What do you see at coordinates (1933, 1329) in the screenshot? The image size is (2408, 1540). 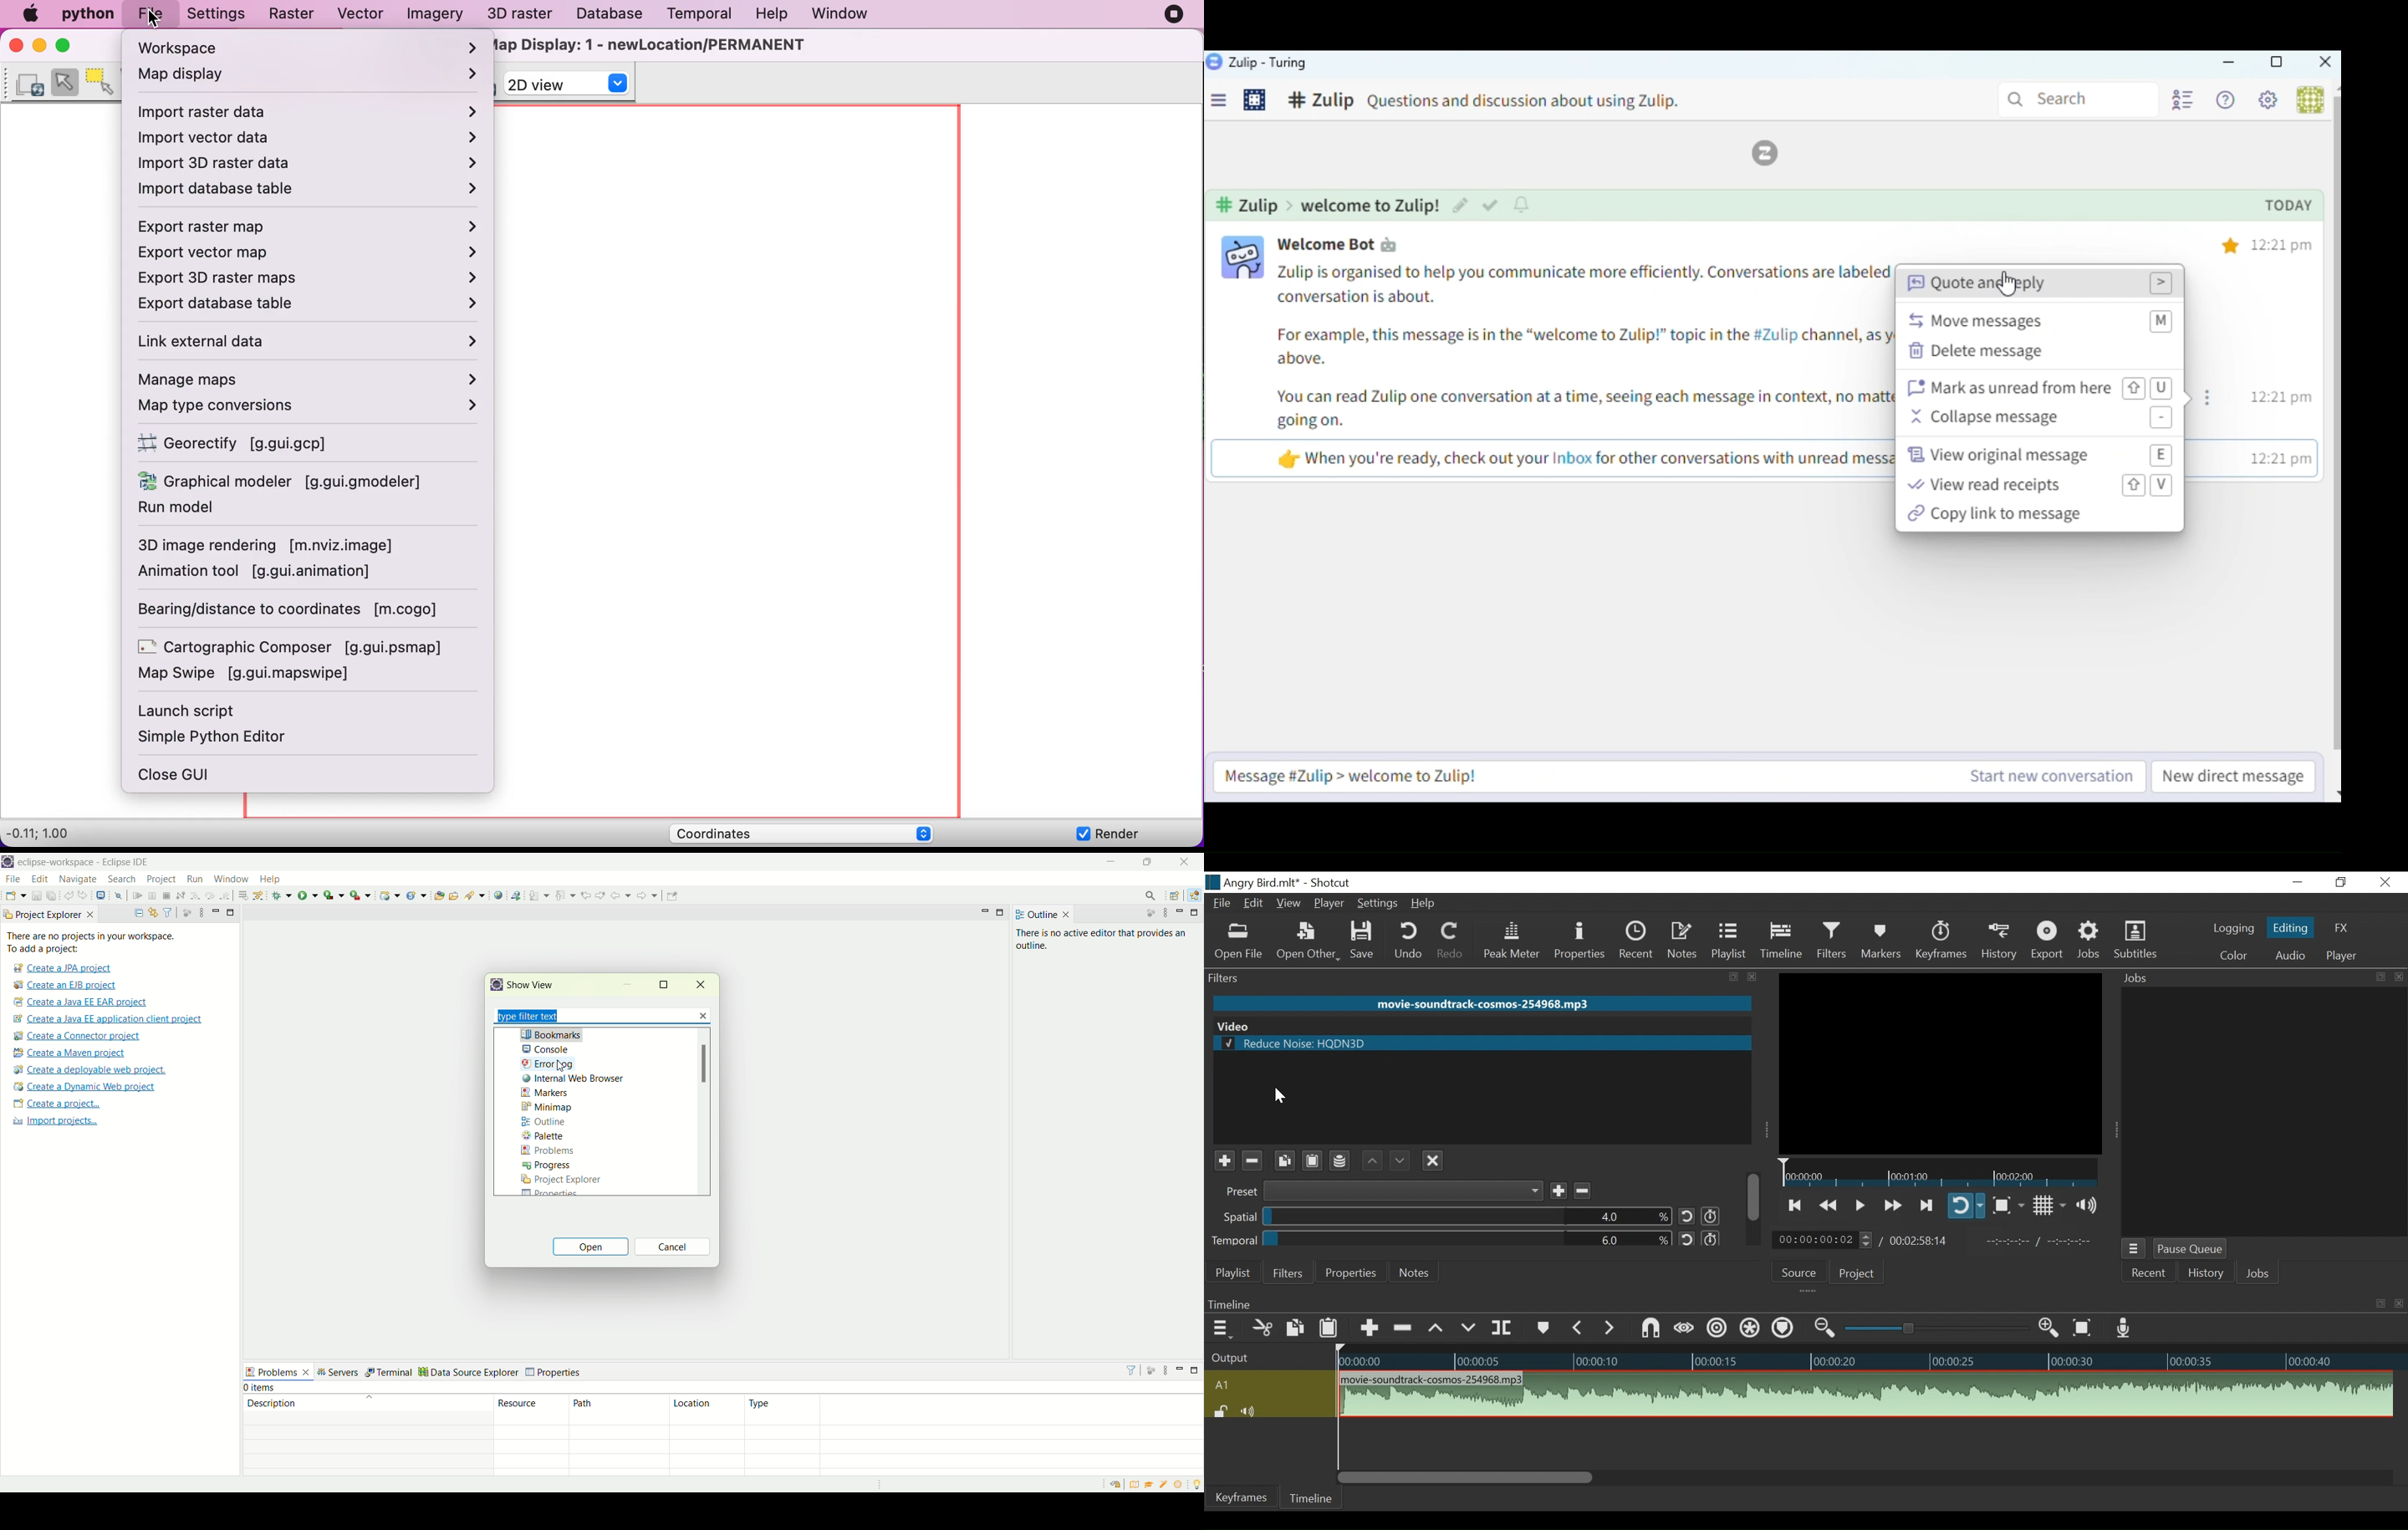 I see `Zoom slider` at bounding box center [1933, 1329].